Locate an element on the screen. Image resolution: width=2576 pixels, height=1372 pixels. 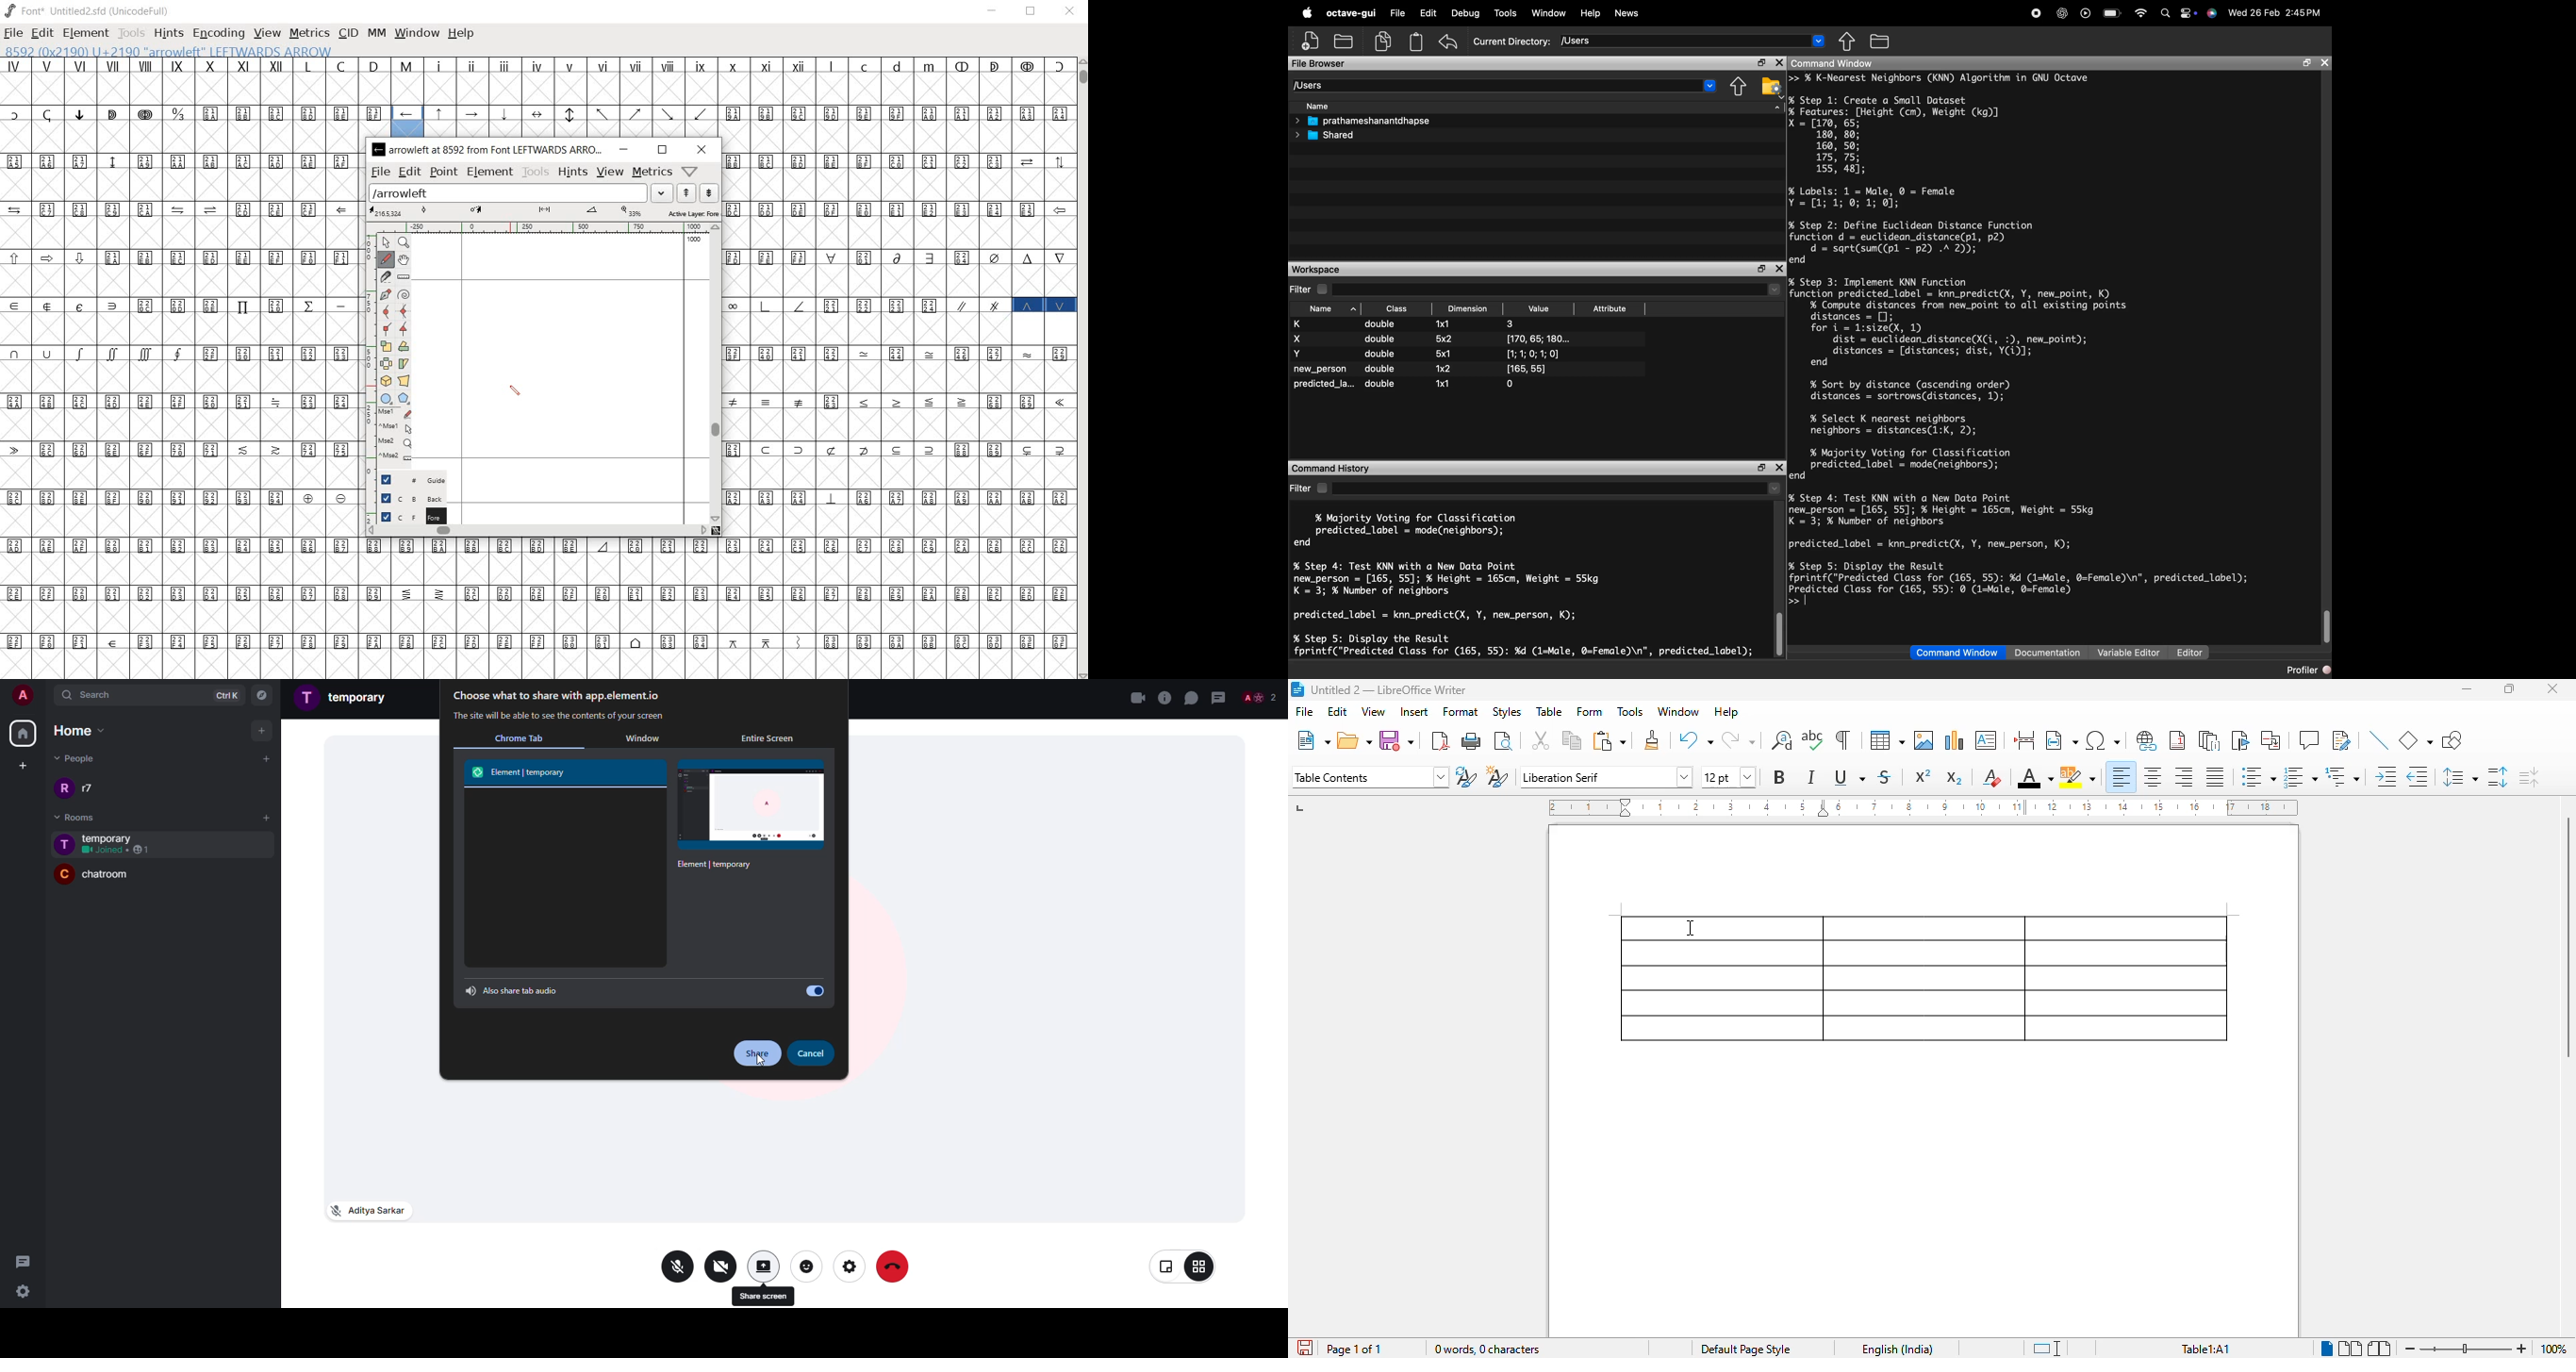
add is located at coordinates (264, 758).